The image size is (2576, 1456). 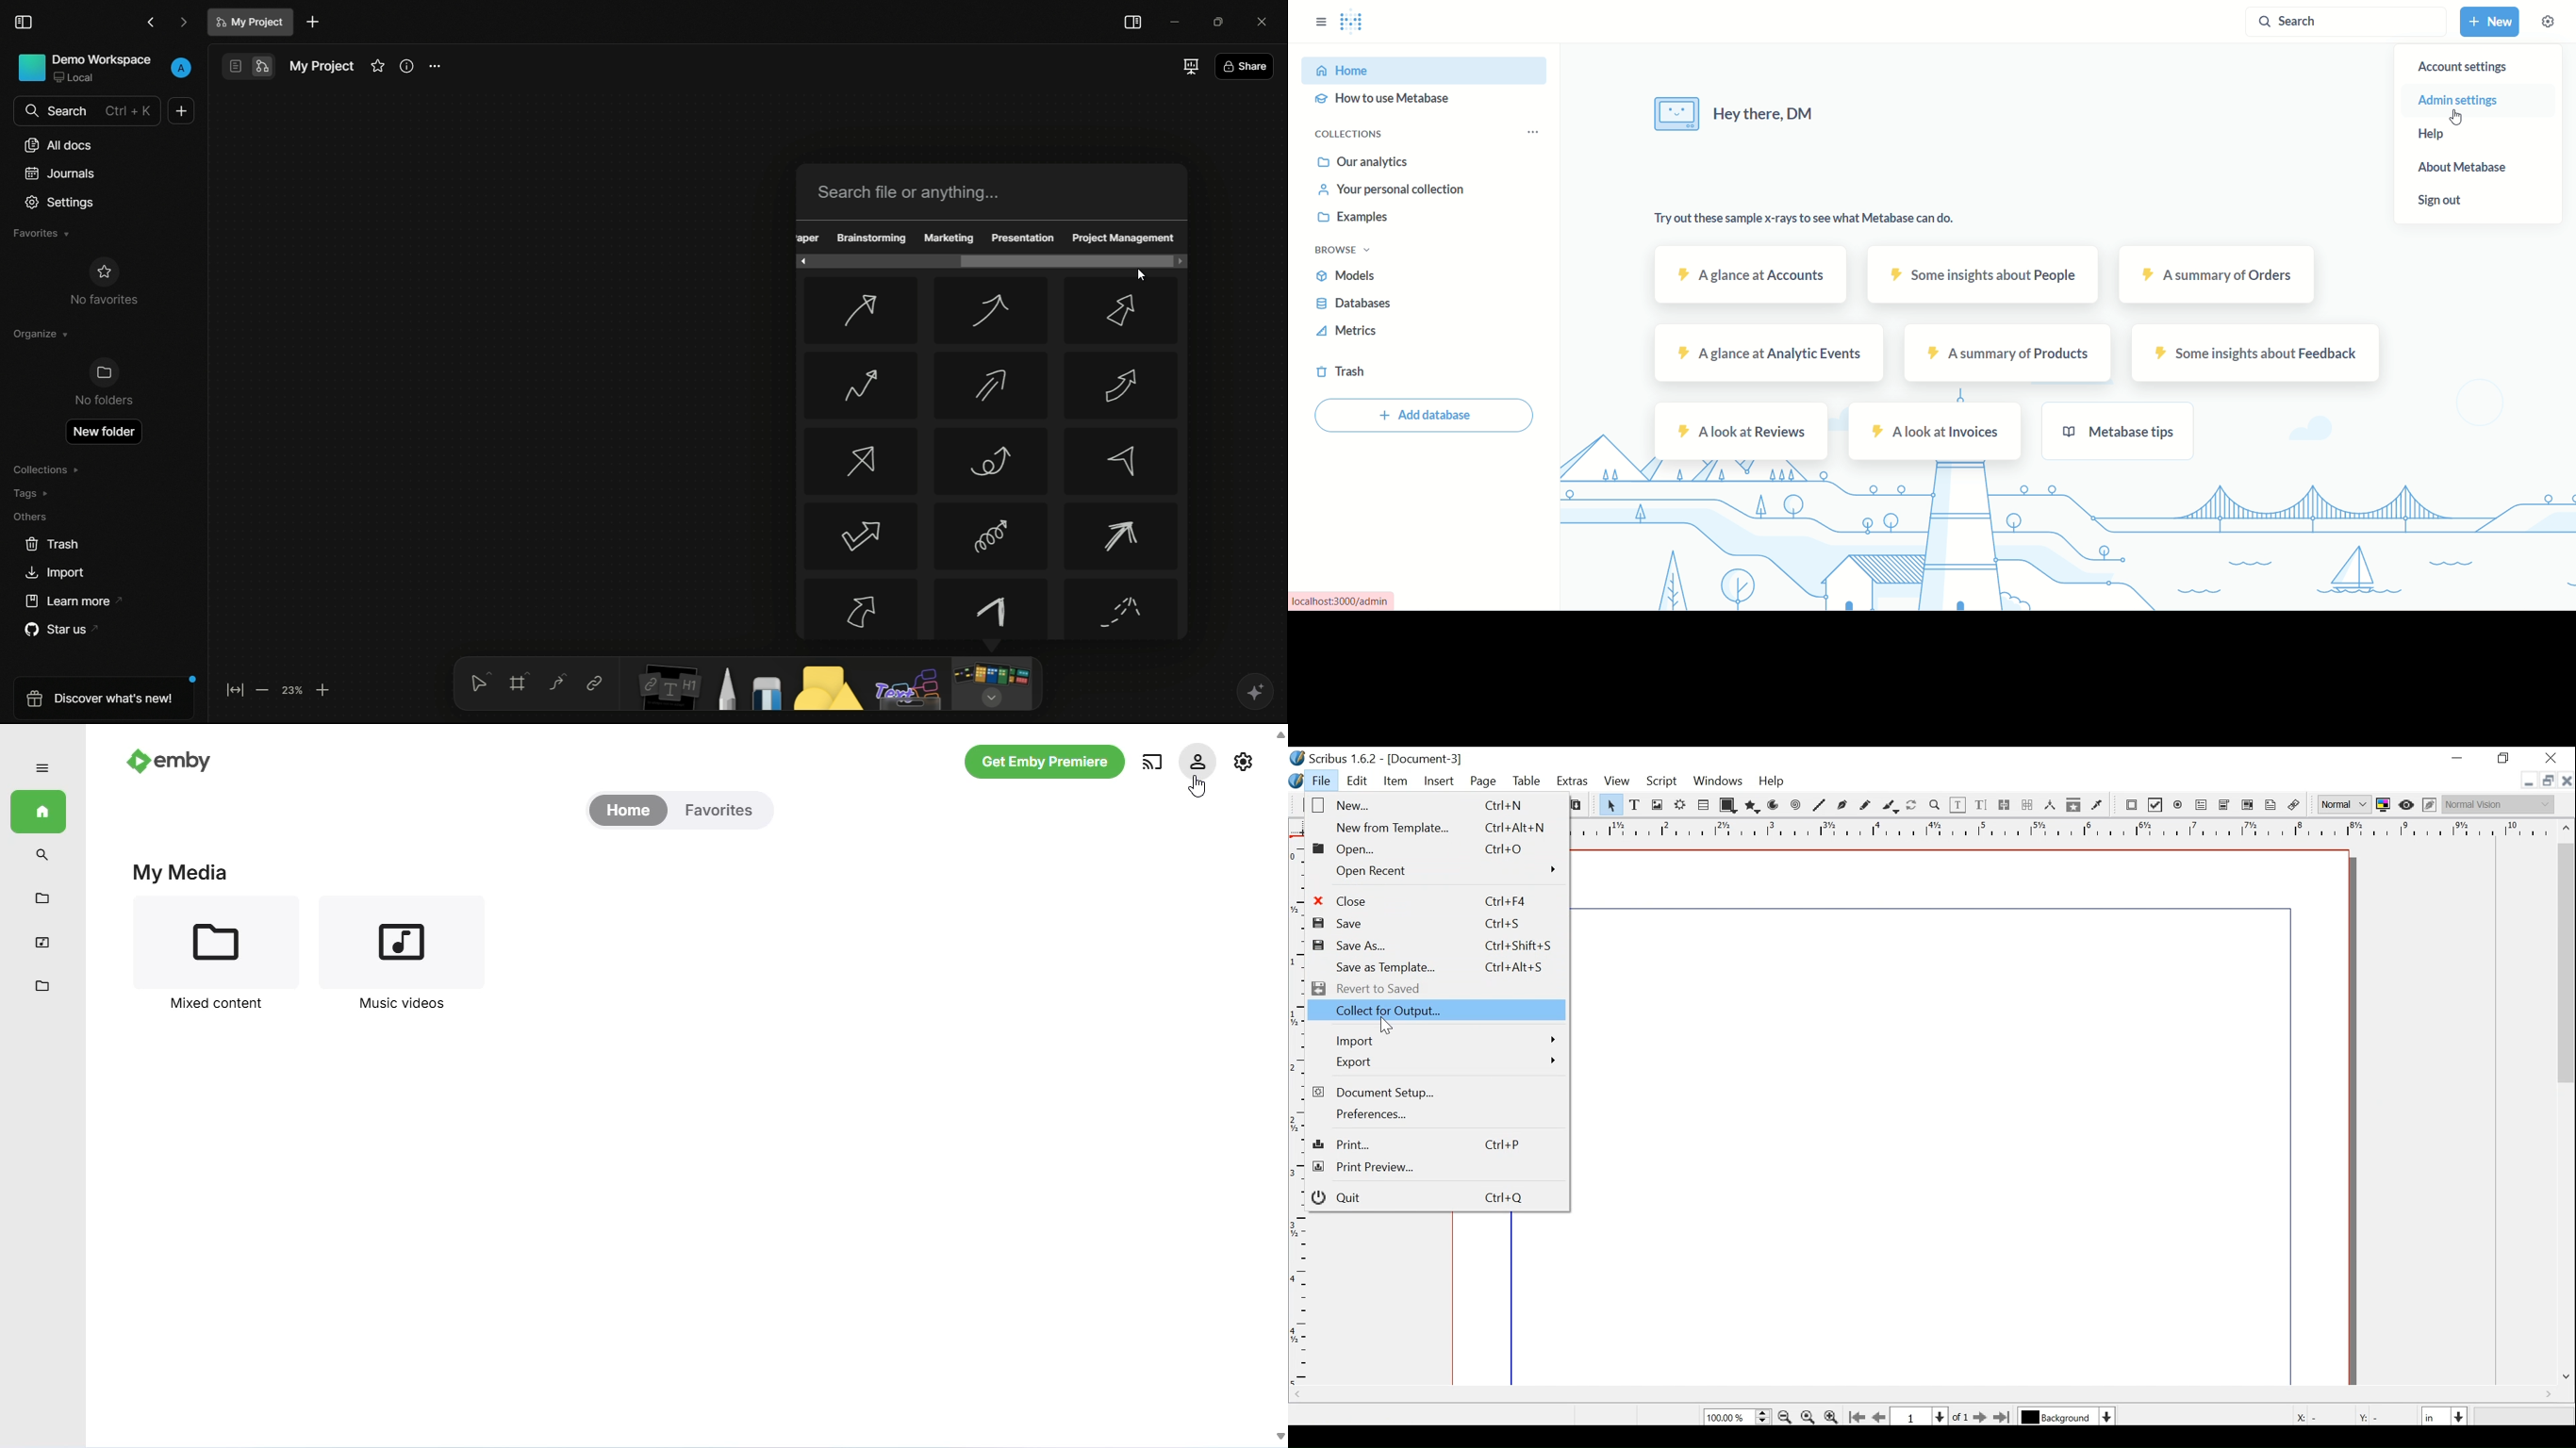 What do you see at coordinates (859, 385) in the screenshot?
I see `arrow-4` at bounding box center [859, 385].